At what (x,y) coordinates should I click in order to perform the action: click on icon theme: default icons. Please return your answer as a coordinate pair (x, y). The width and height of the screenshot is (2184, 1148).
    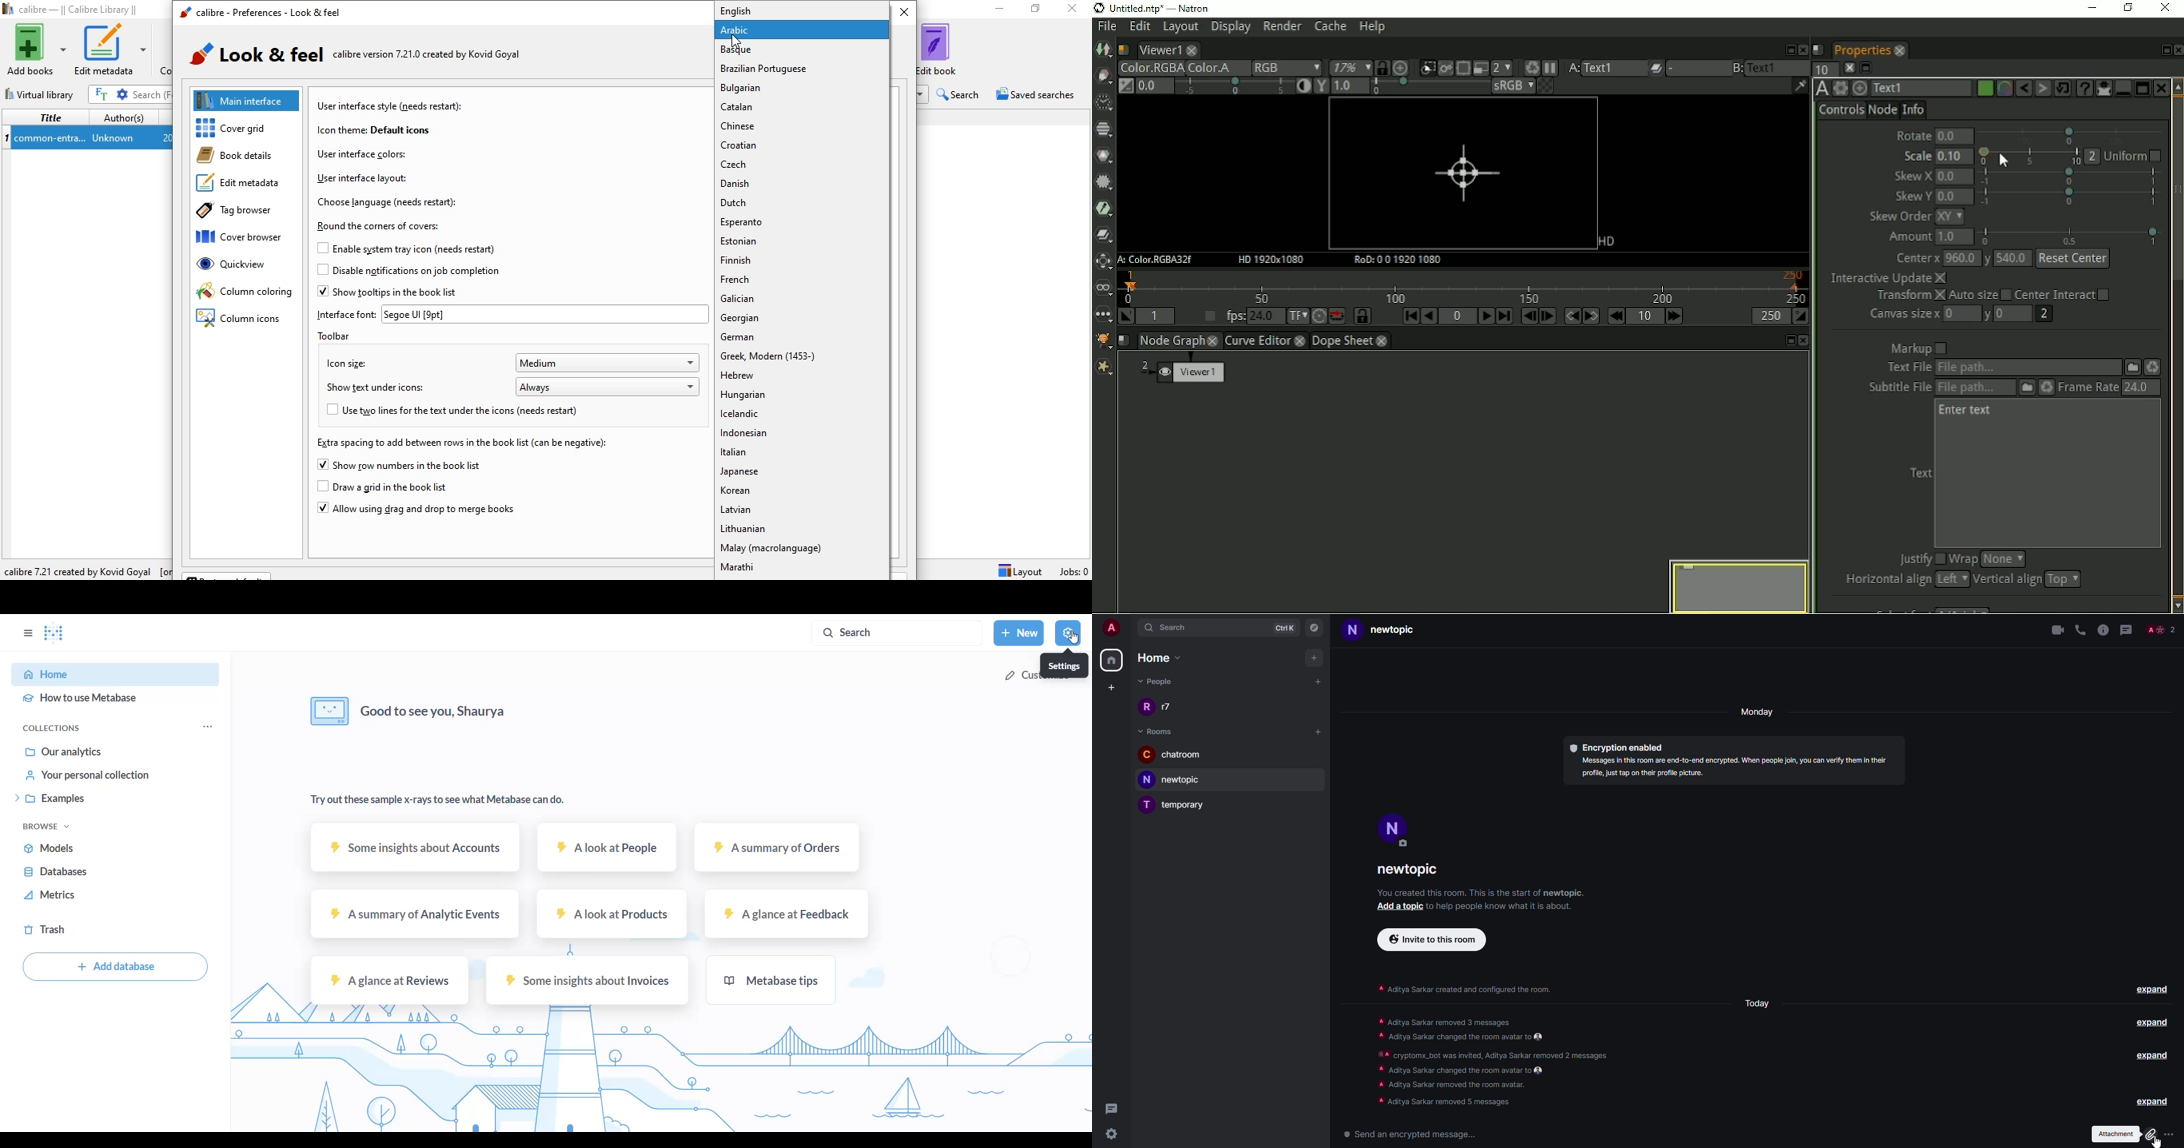
    Looking at the image, I should click on (373, 130).